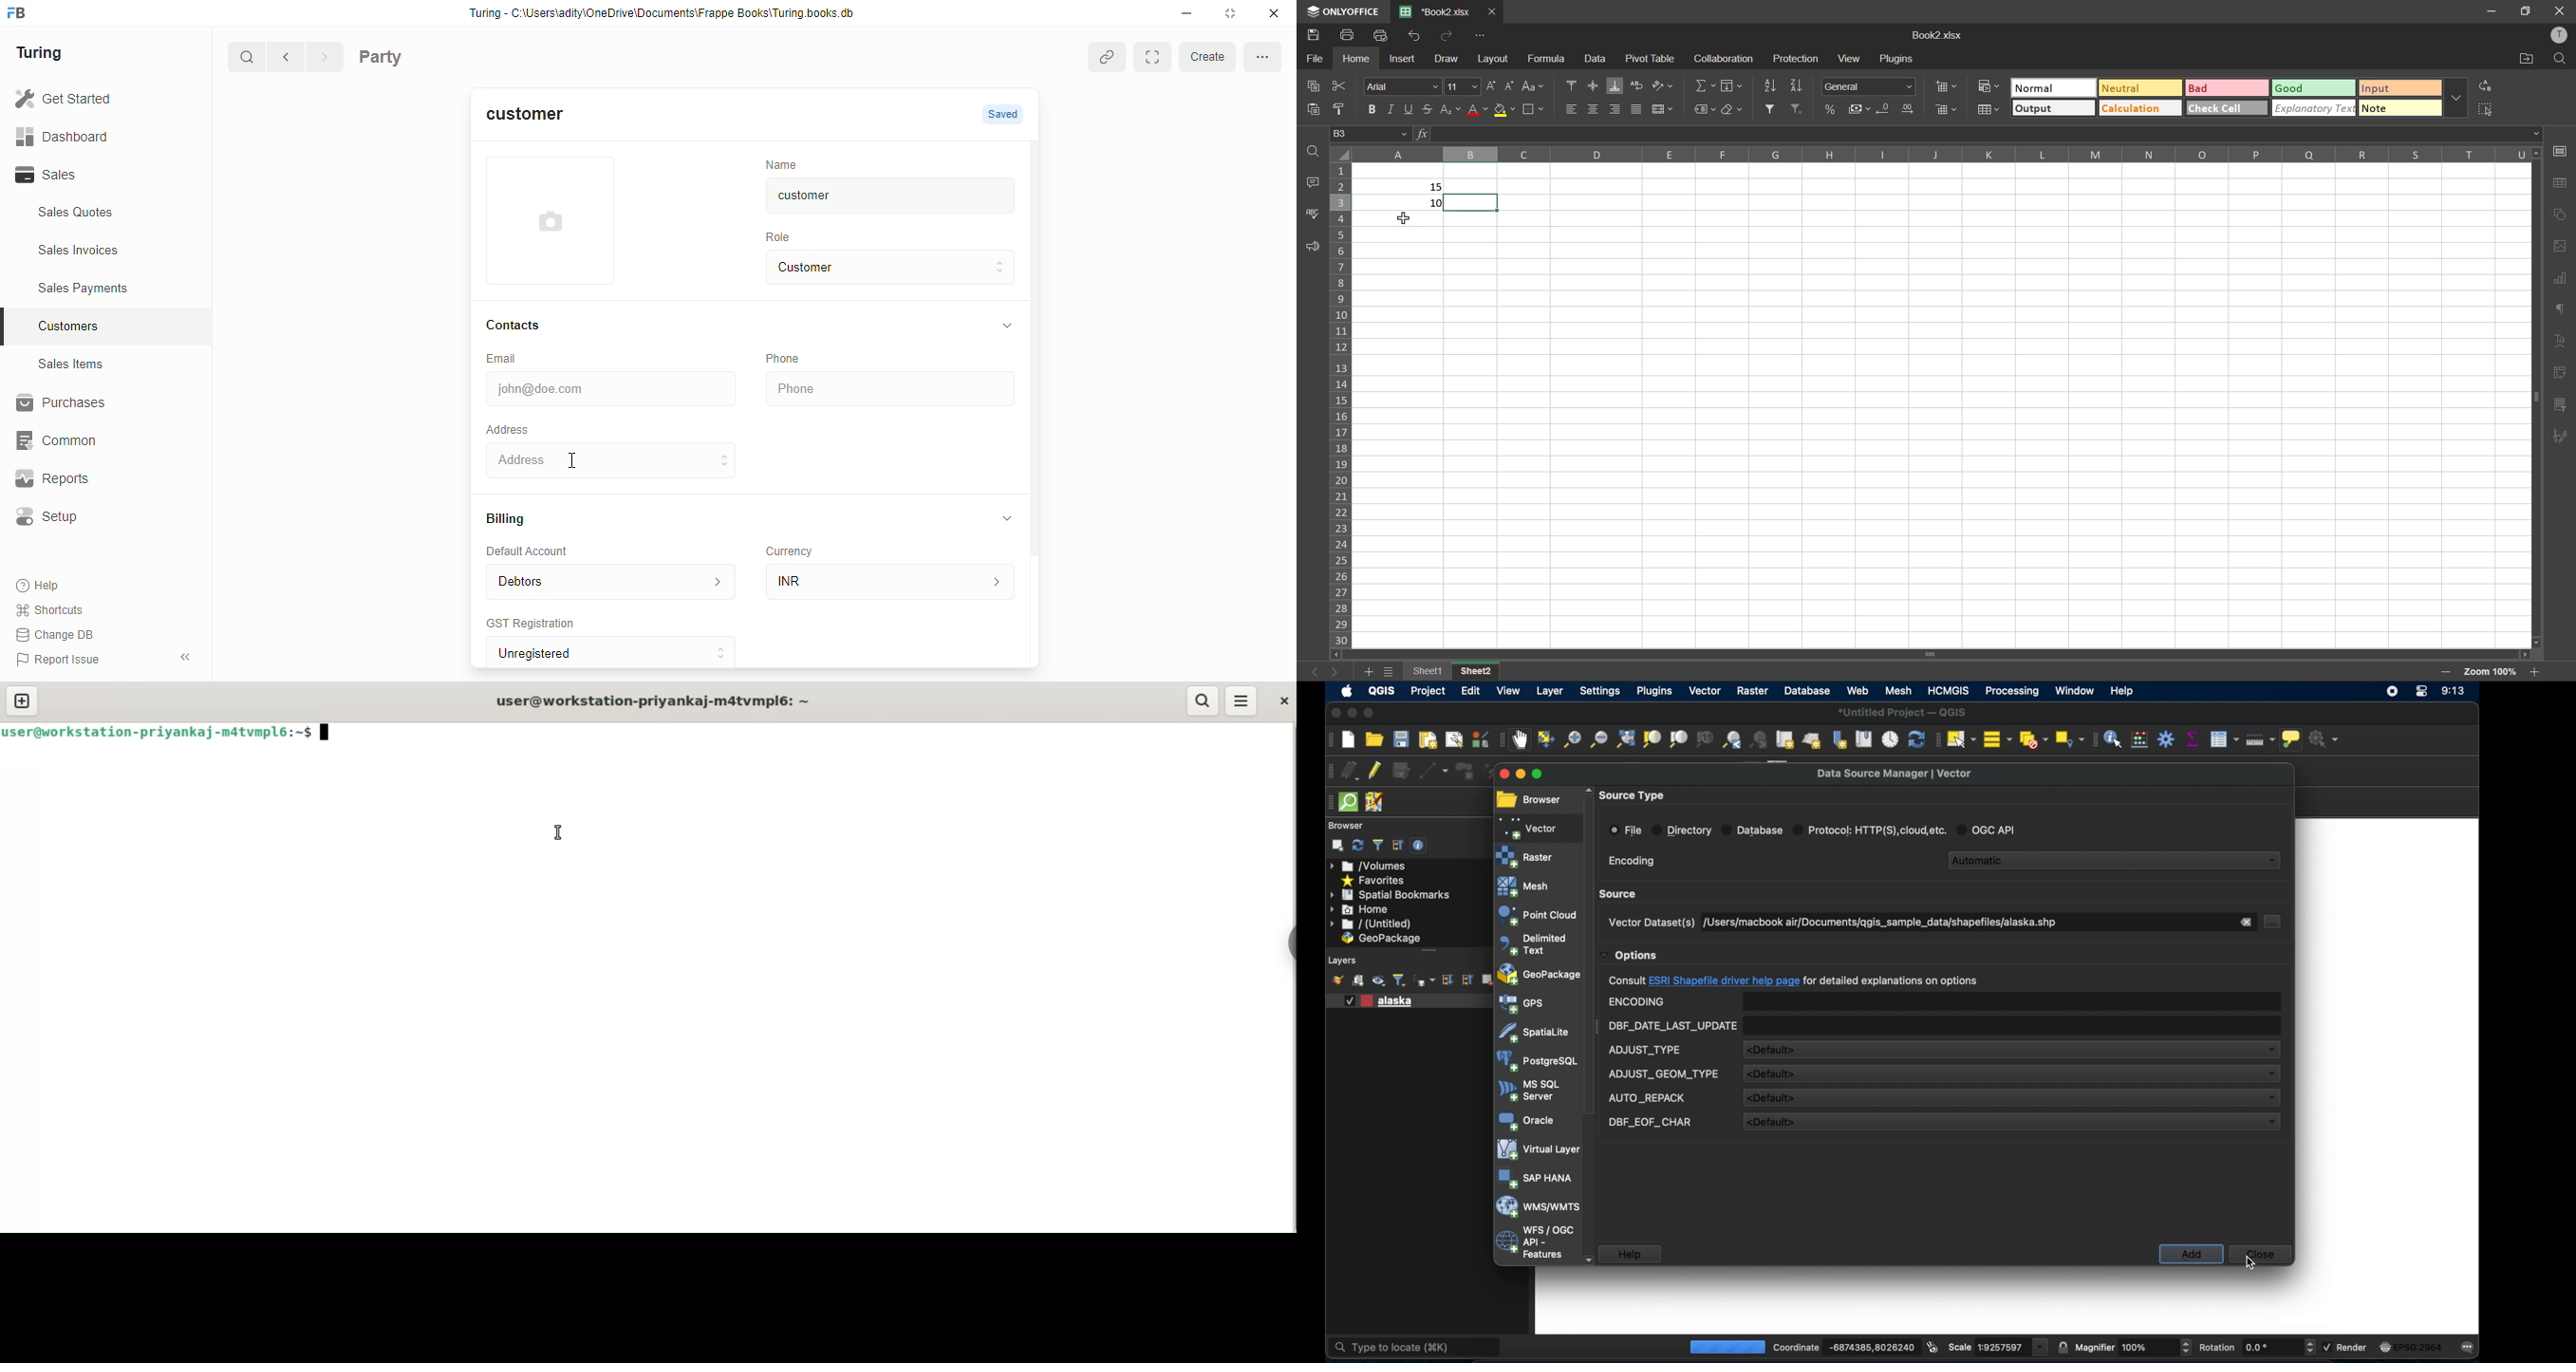 The image size is (2576, 1372). Describe the element at coordinates (2562, 437) in the screenshot. I see `signature` at that location.